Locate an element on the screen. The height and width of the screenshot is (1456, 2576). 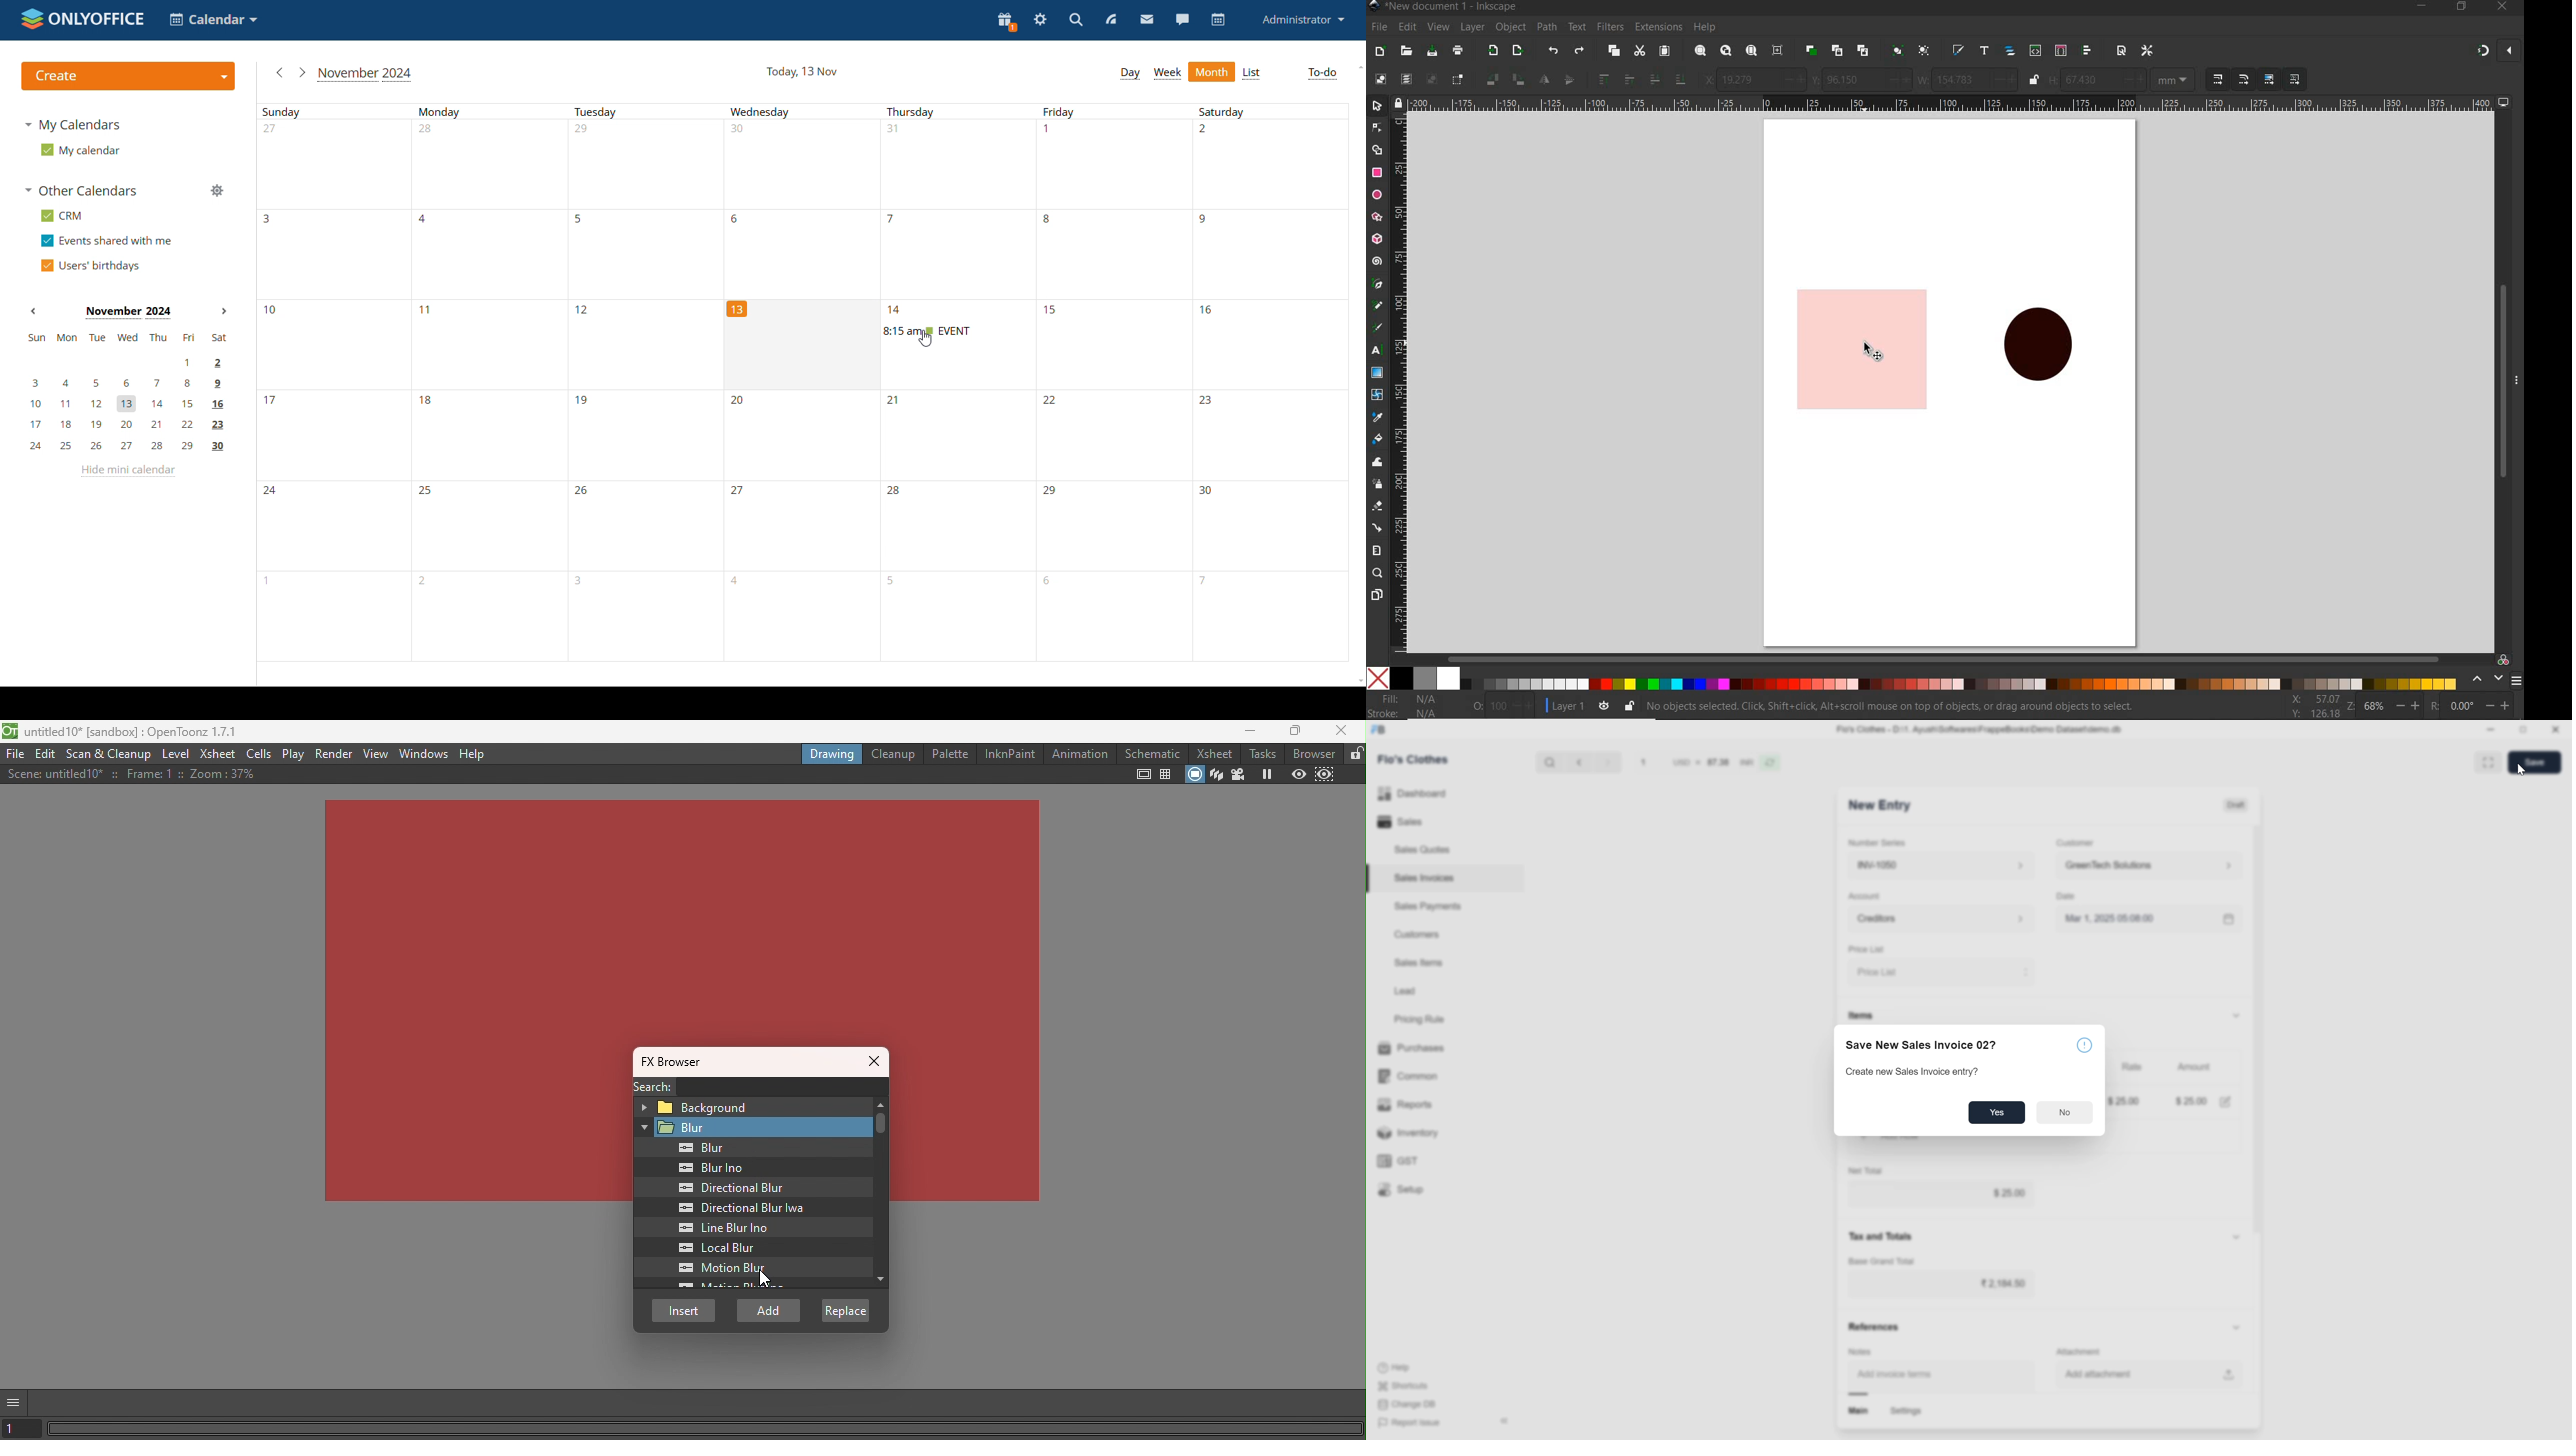
Sales Items is located at coordinates (1419, 964).